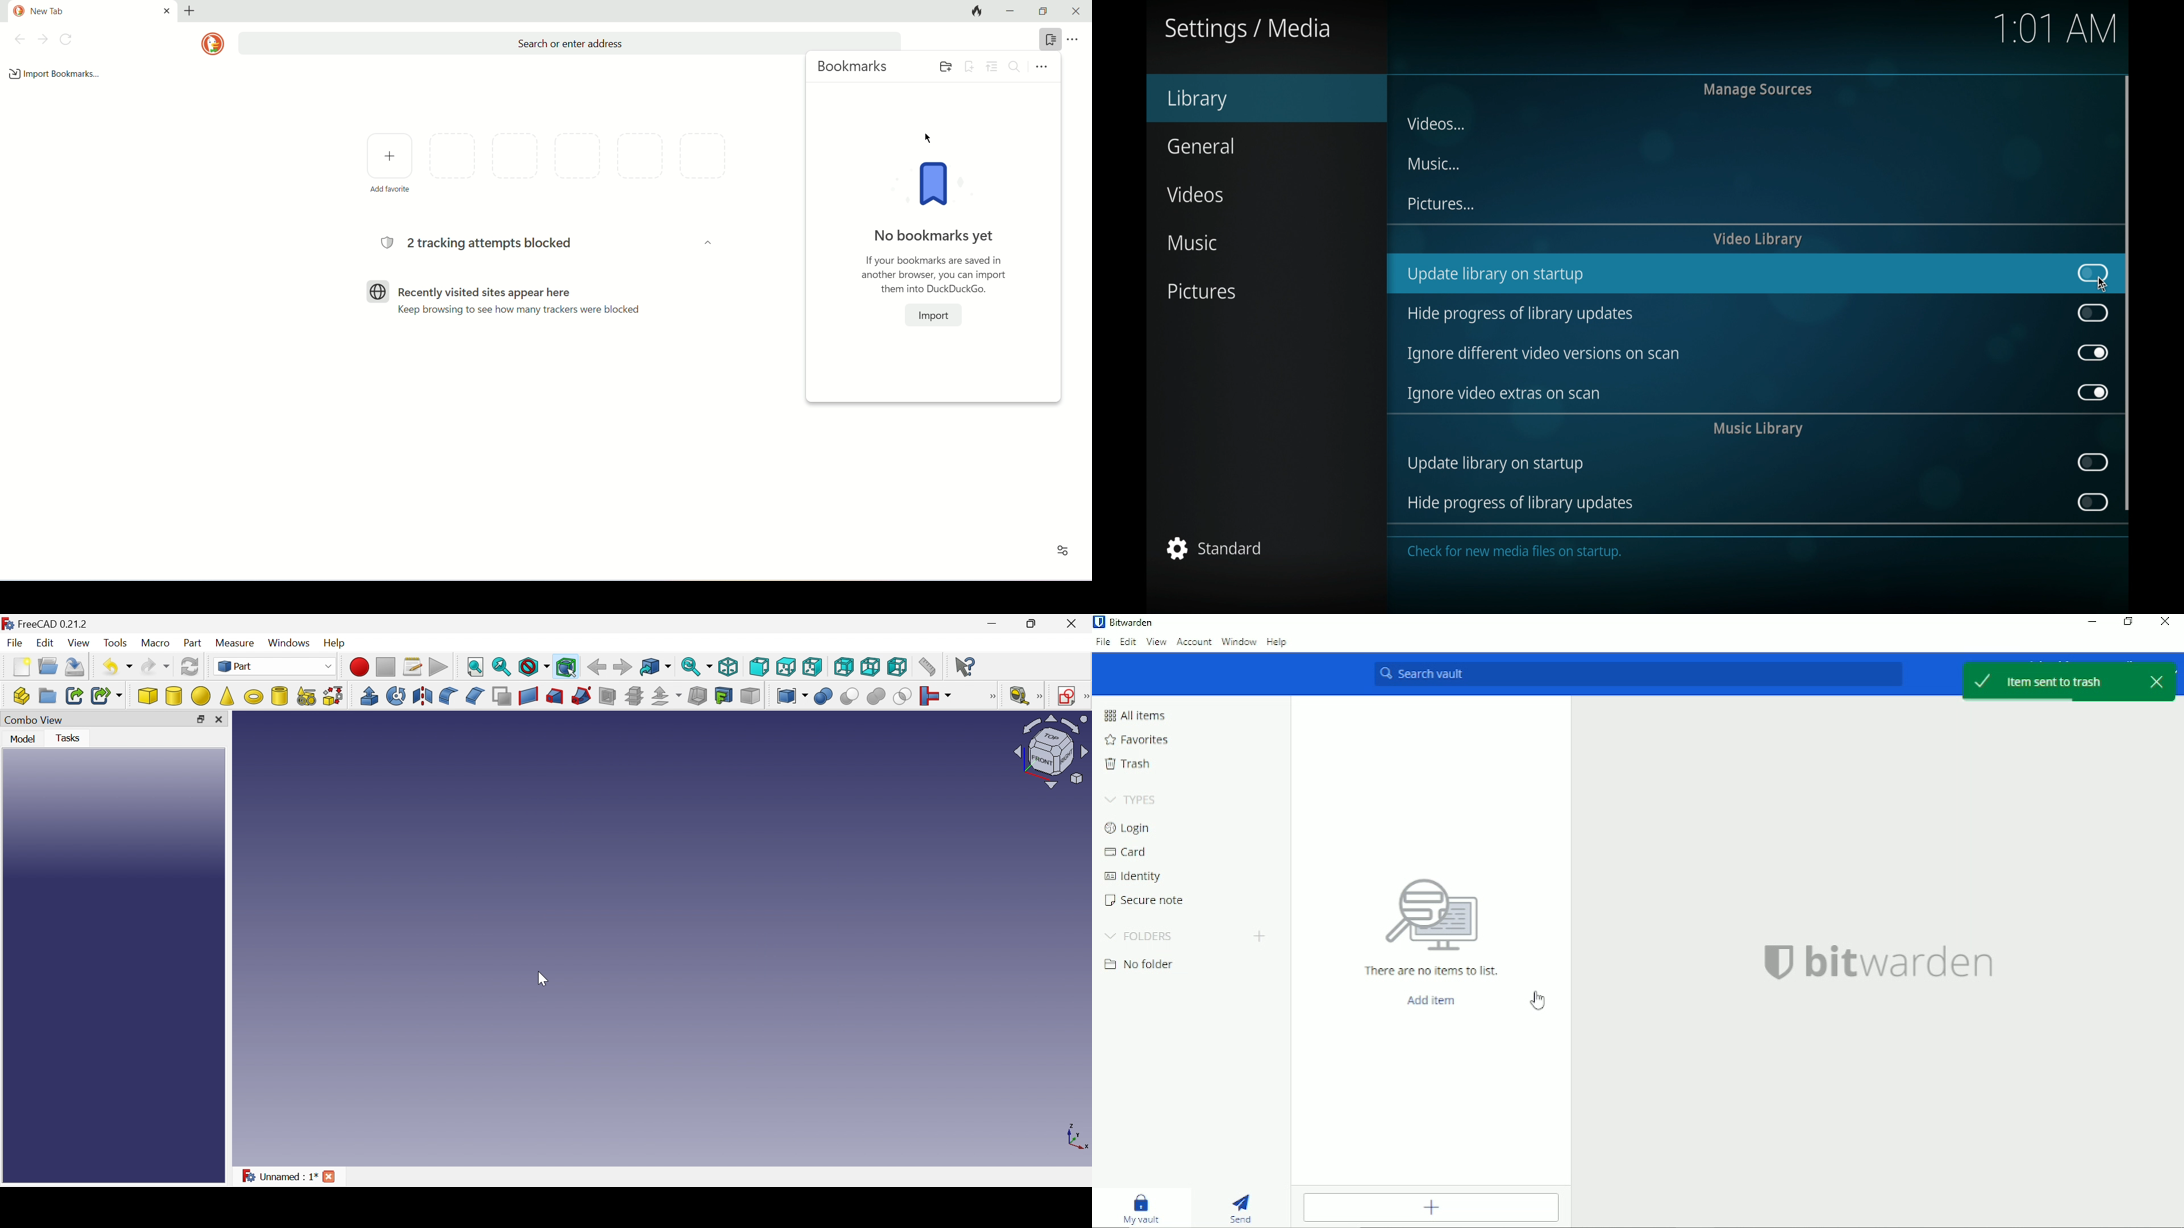  What do you see at coordinates (1215, 548) in the screenshot?
I see `standard` at bounding box center [1215, 548].